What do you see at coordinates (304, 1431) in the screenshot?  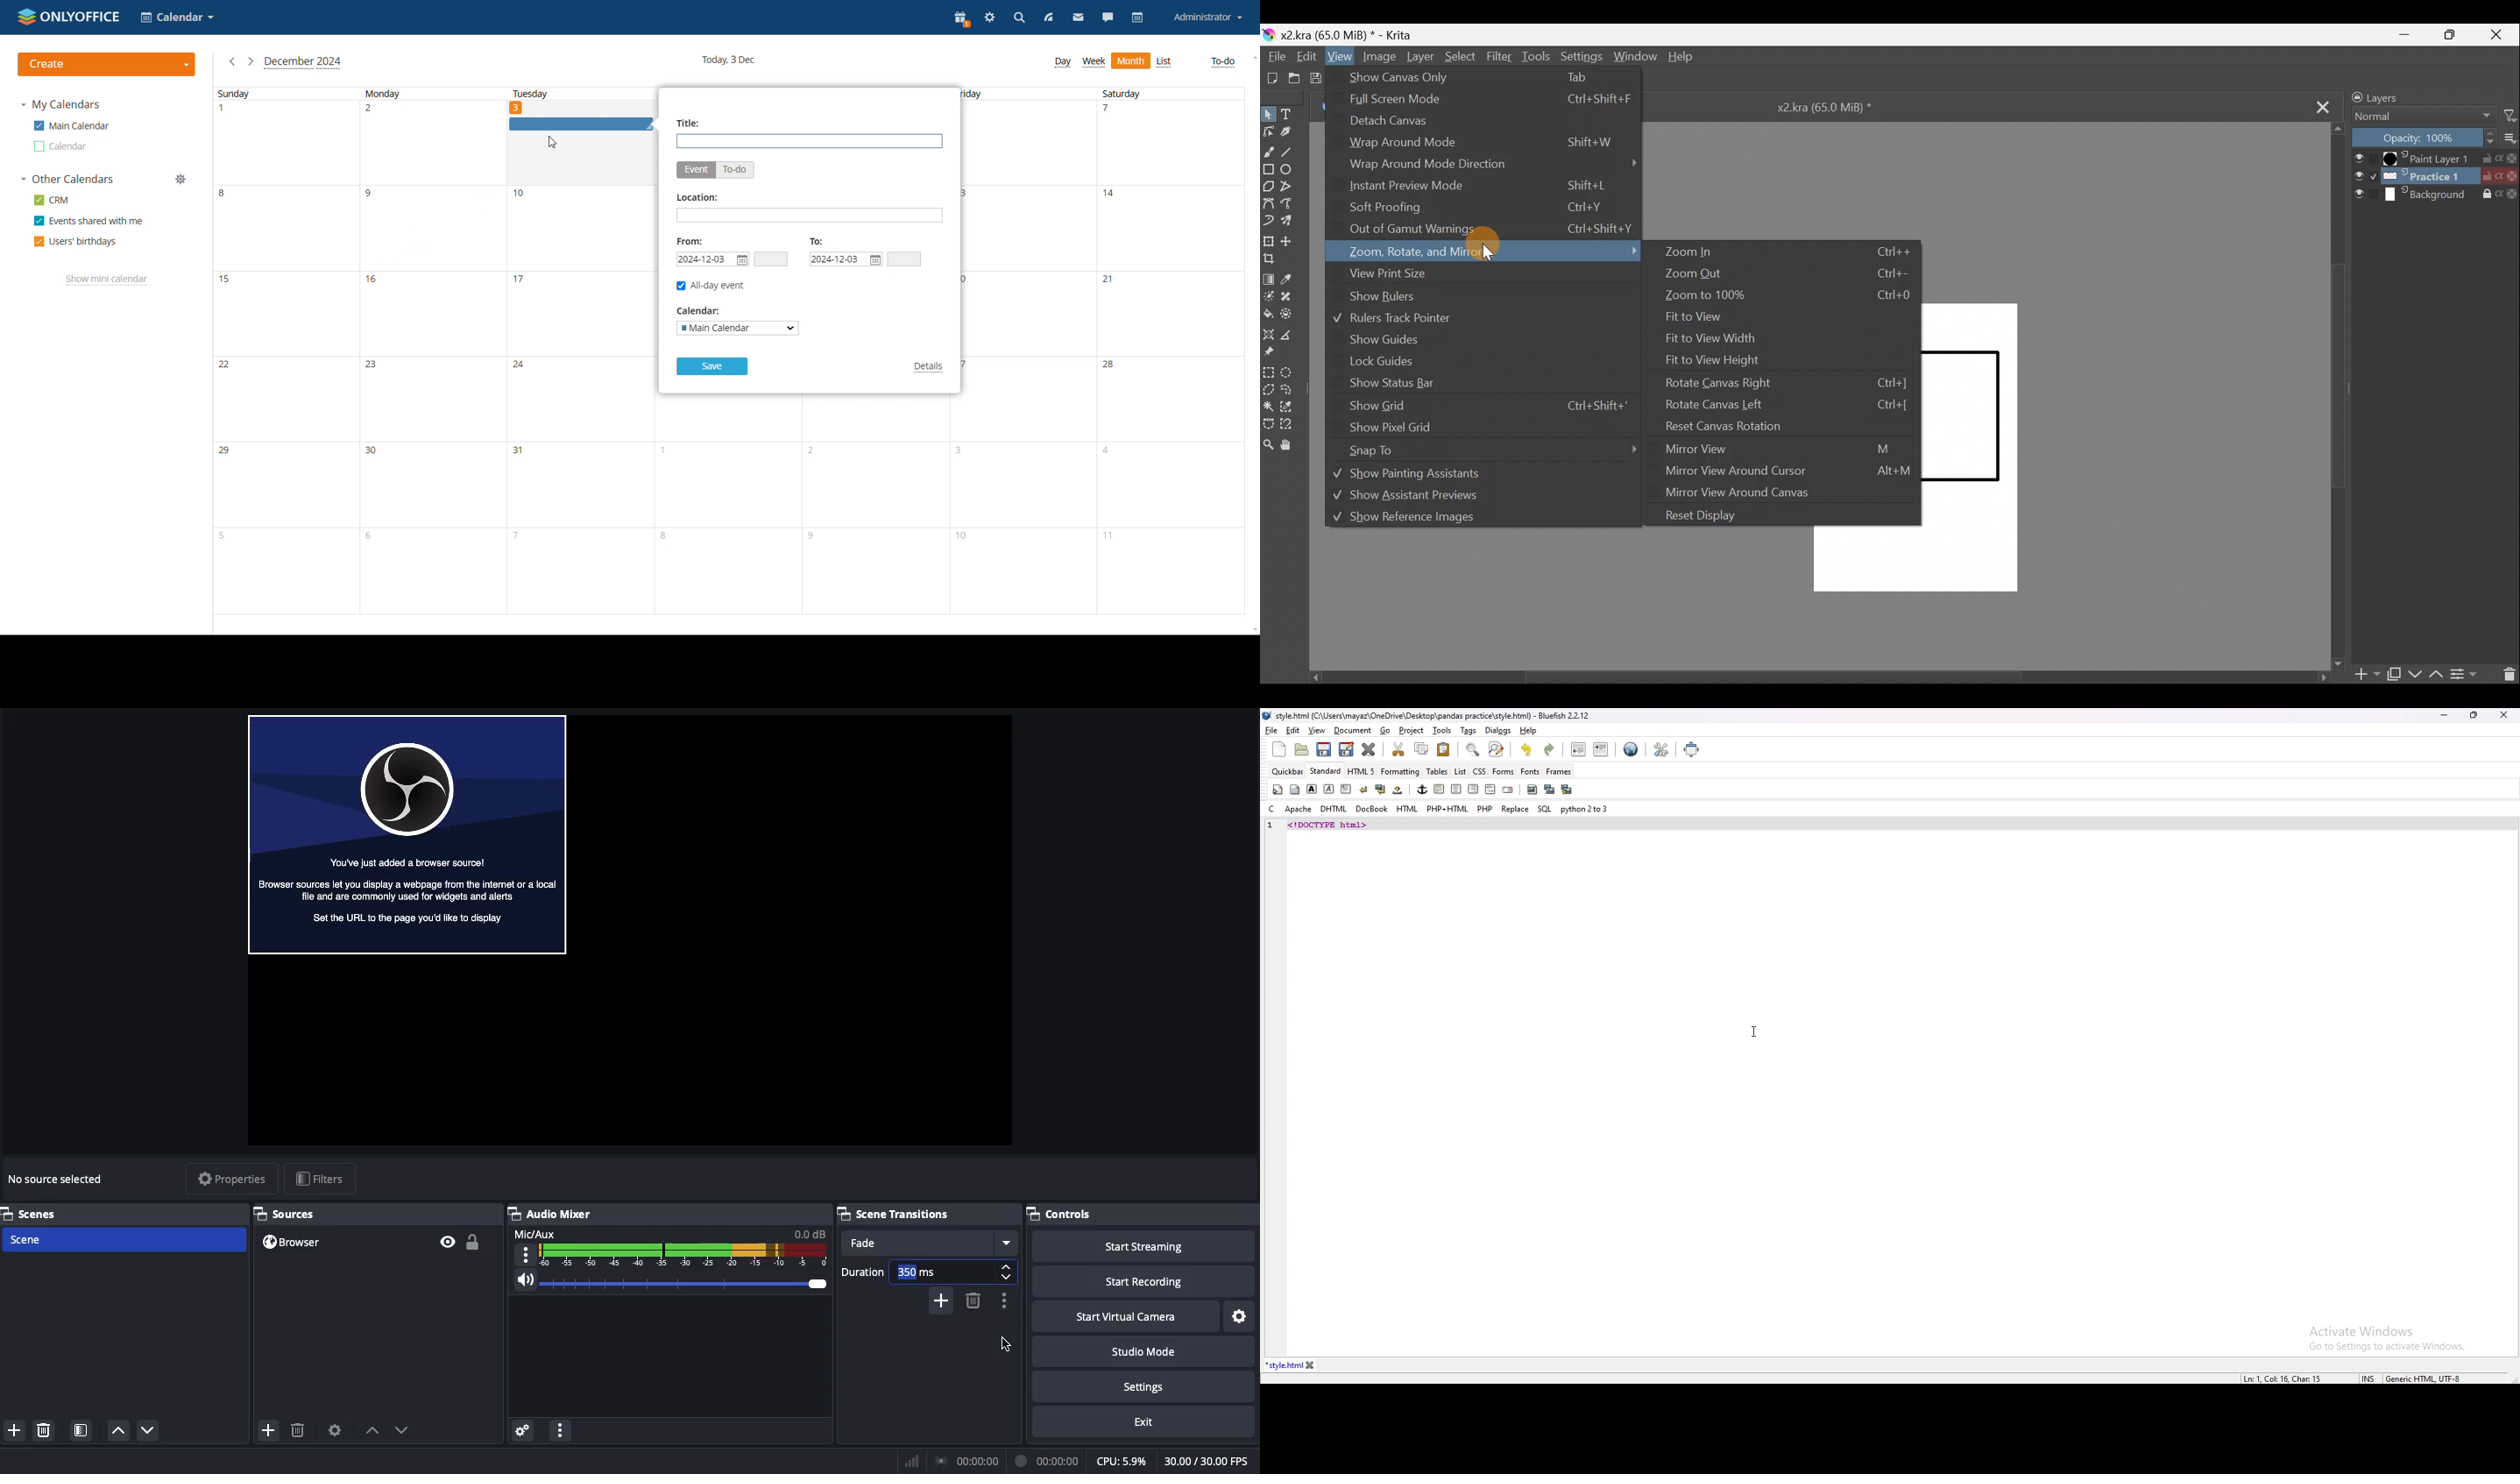 I see `delete` at bounding box center [304, 1431].